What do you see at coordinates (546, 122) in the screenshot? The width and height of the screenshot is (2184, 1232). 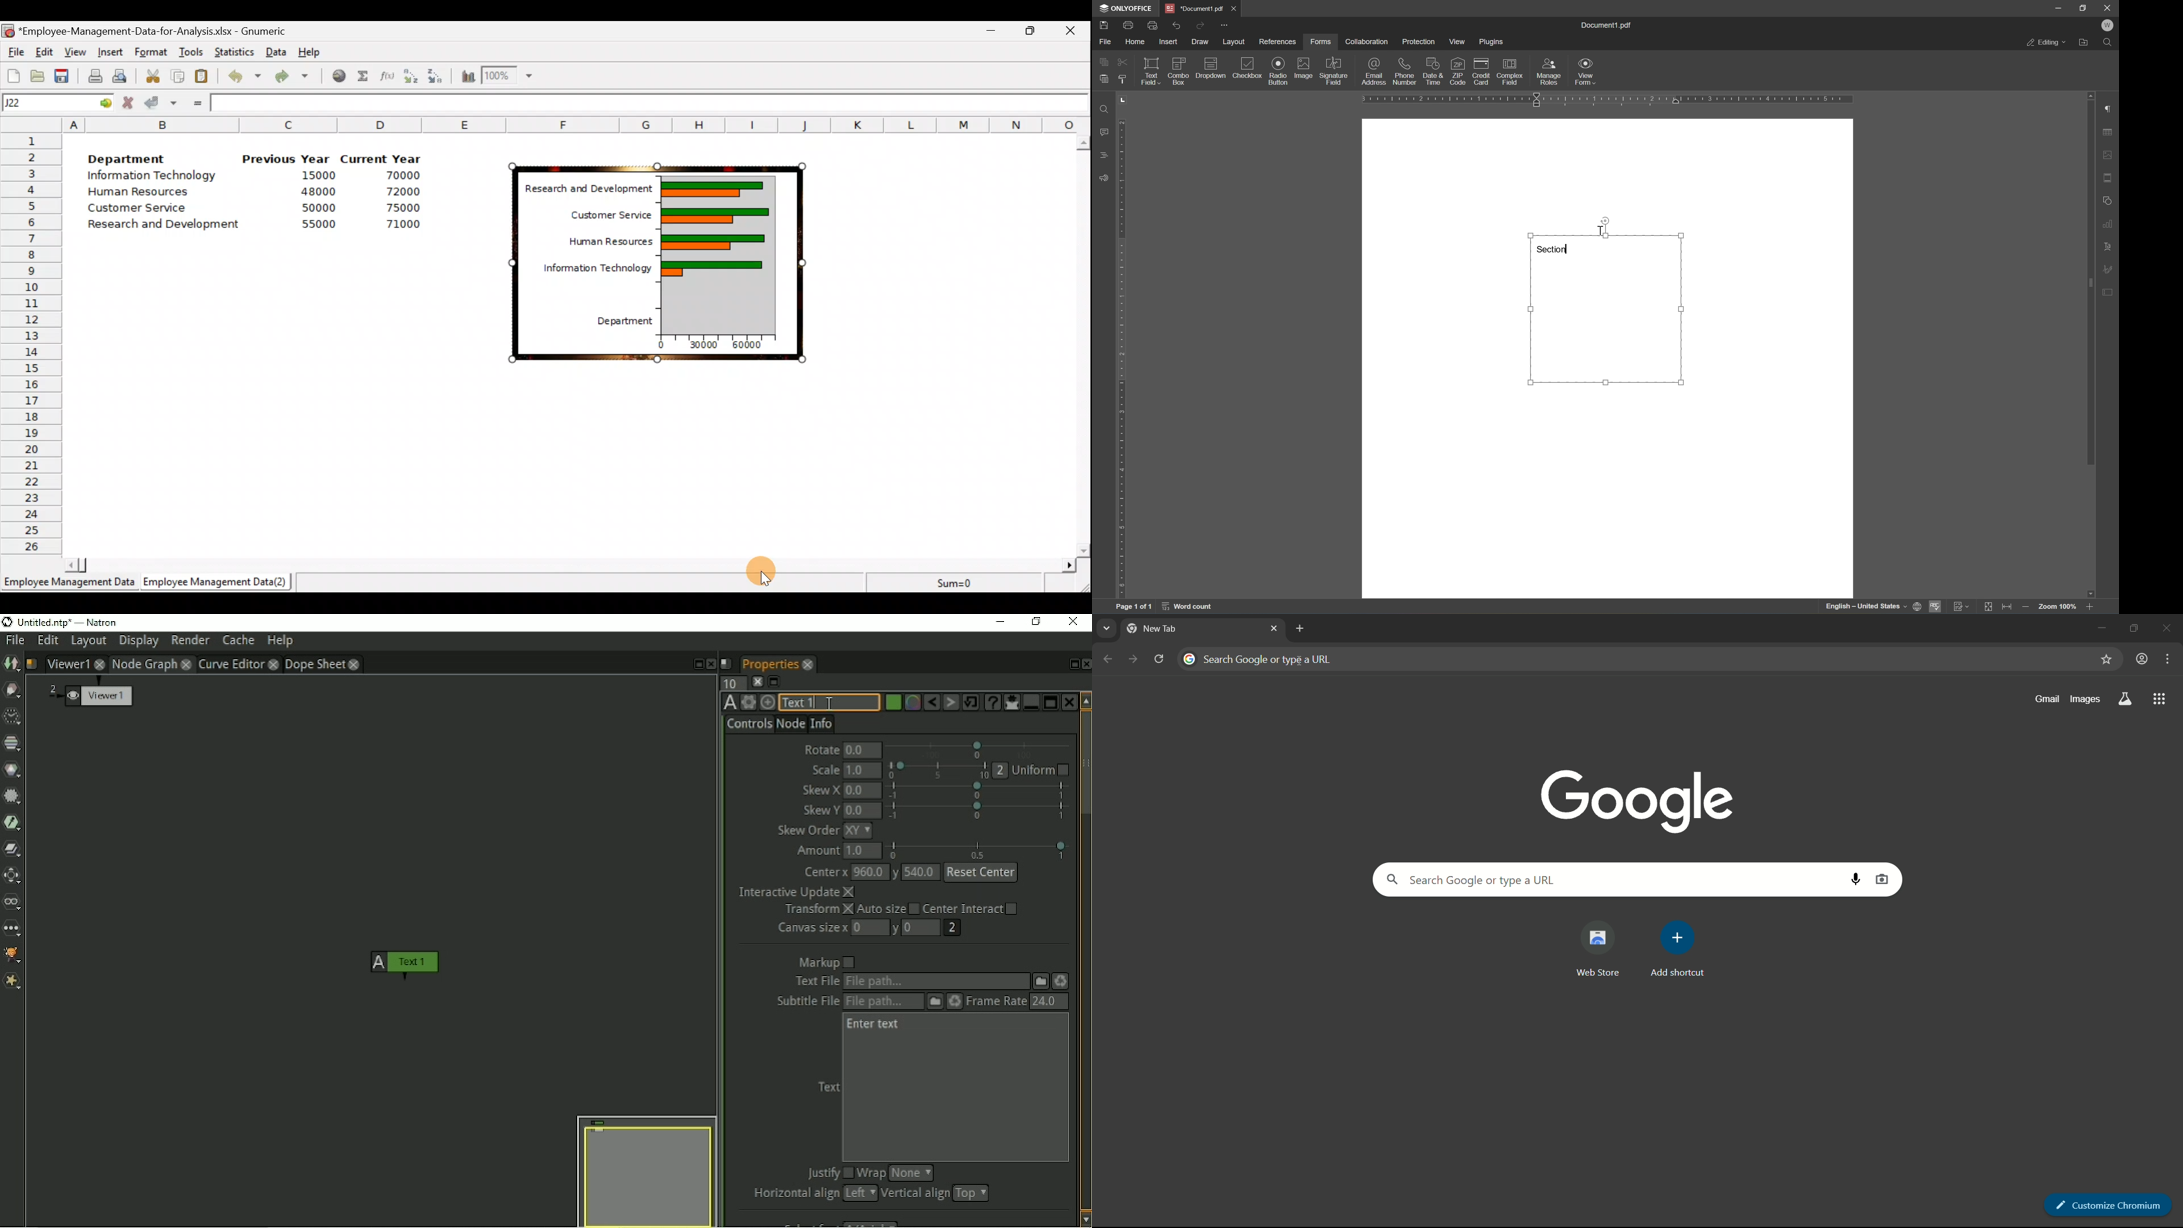 I see `Columns` at bounding box center [546, 122].